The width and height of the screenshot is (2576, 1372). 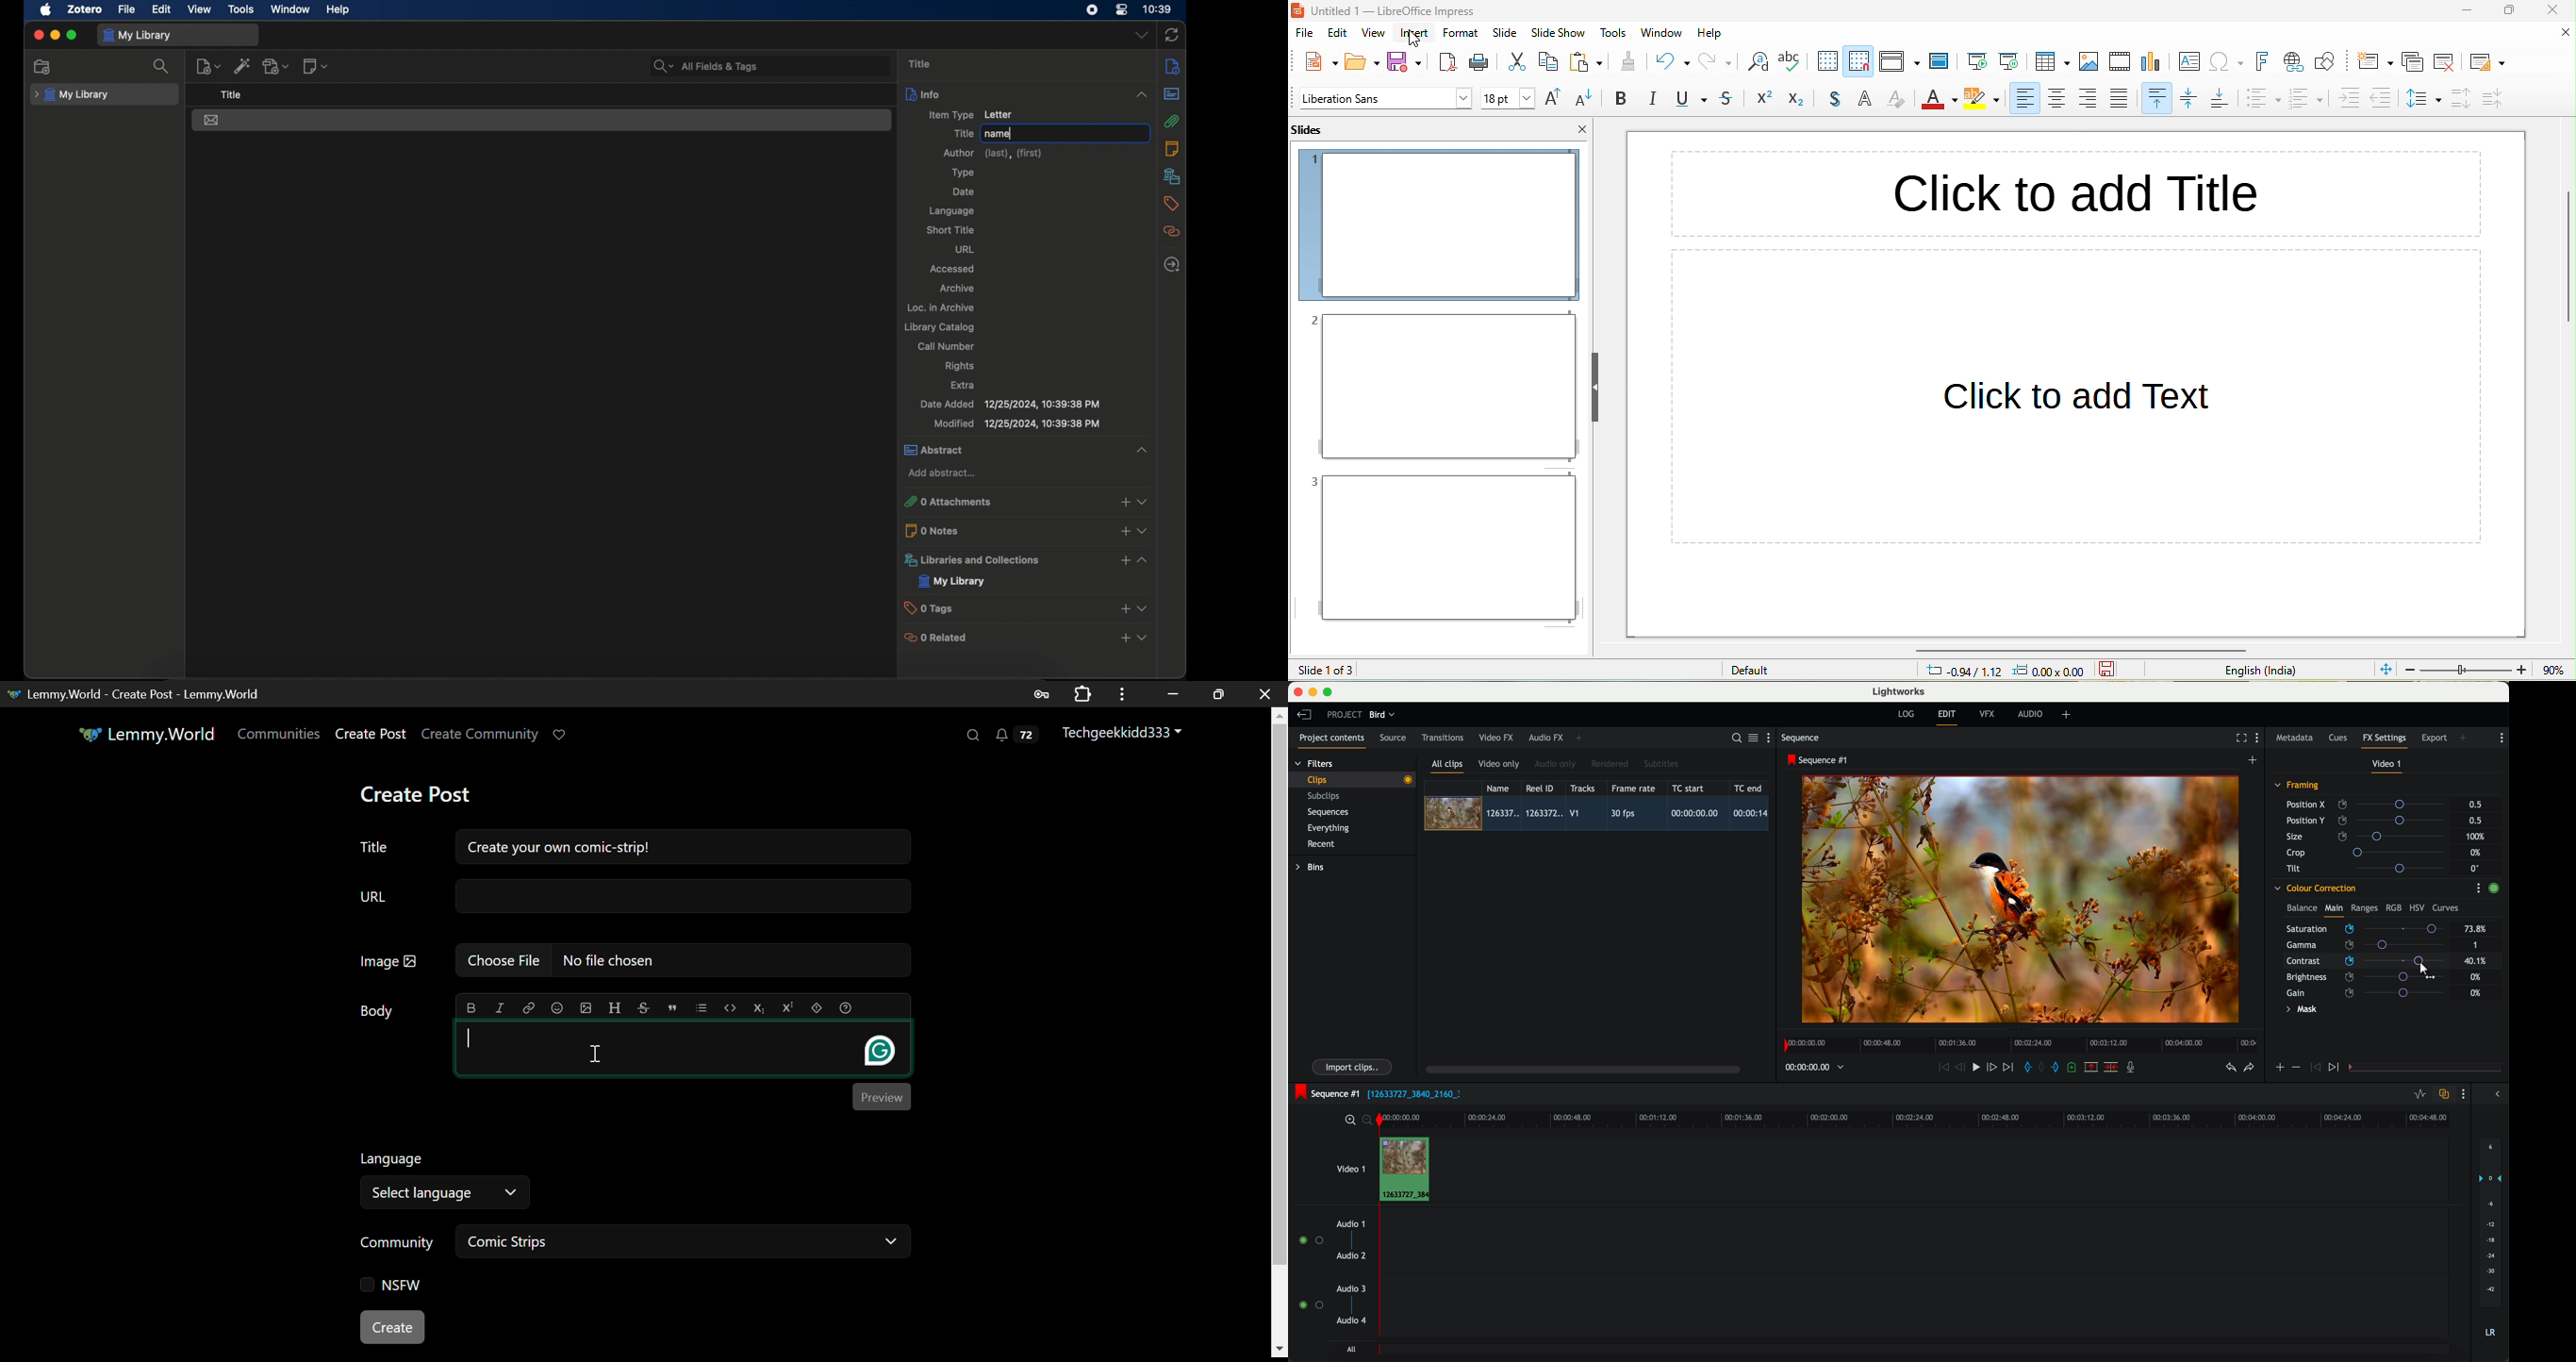 I want to click on add a cue at the current position, so click(x=2074, y=1068).